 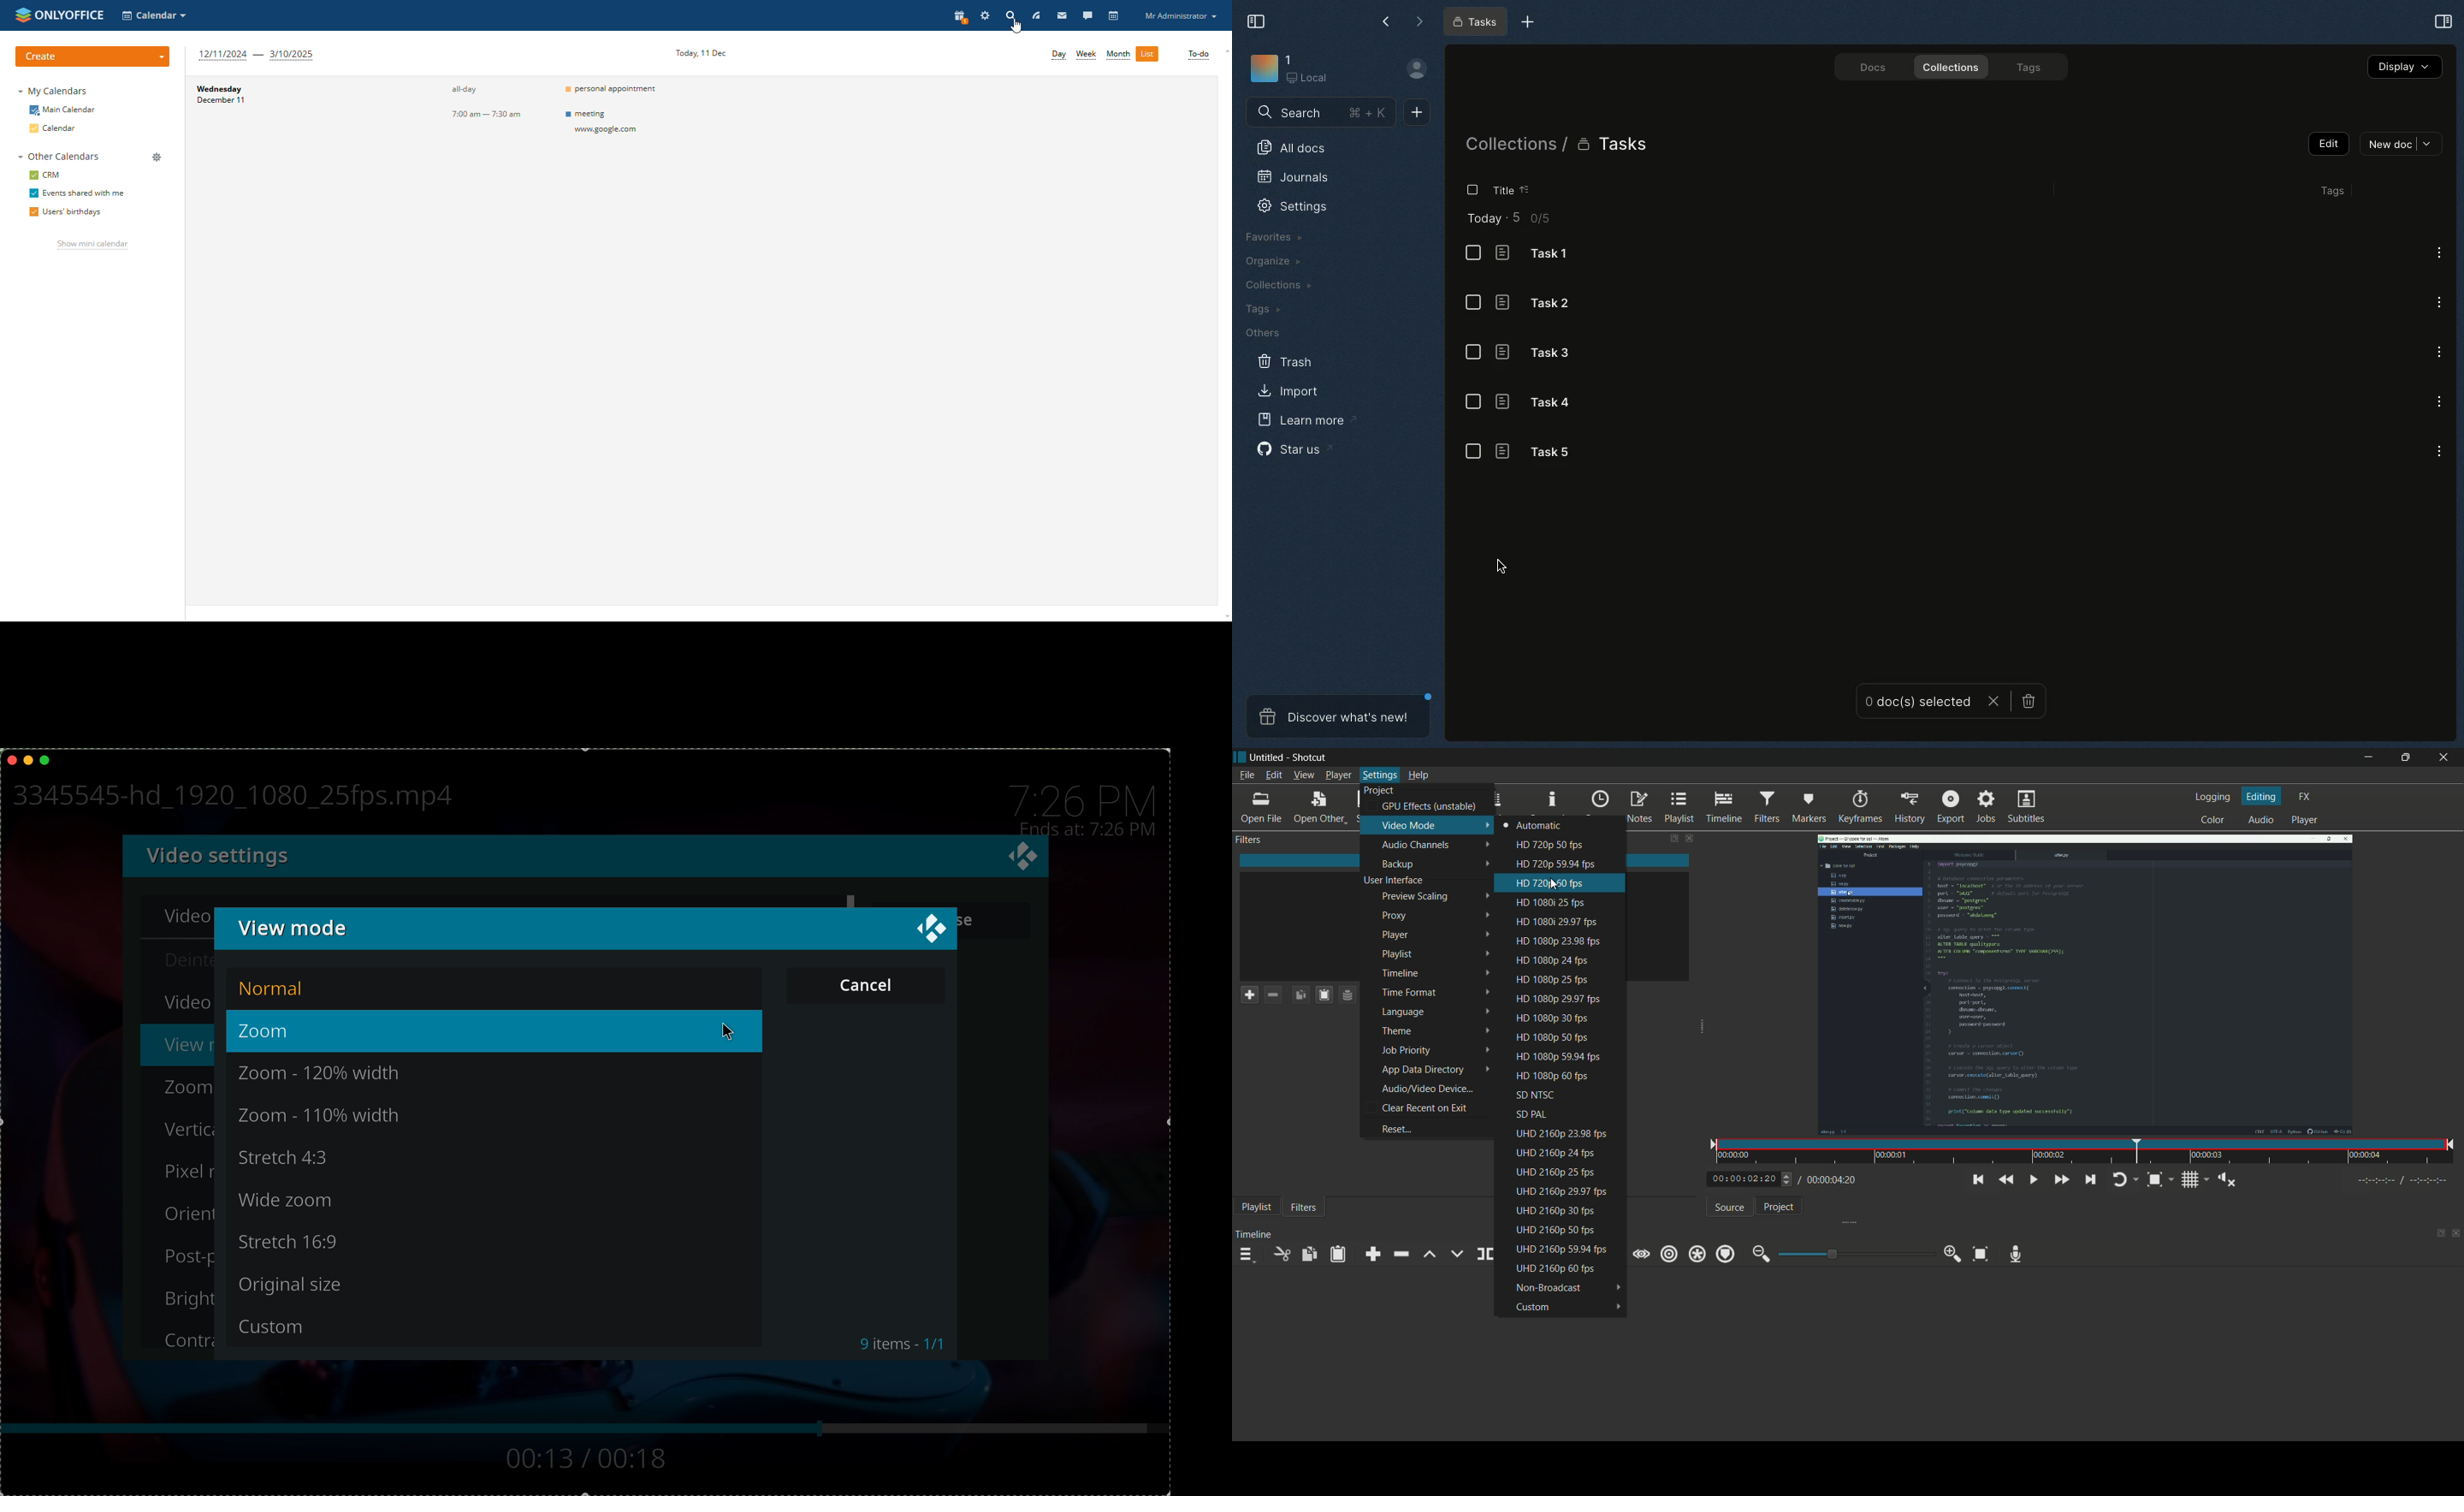 I want to click on project, so click(x=1380, y=791).